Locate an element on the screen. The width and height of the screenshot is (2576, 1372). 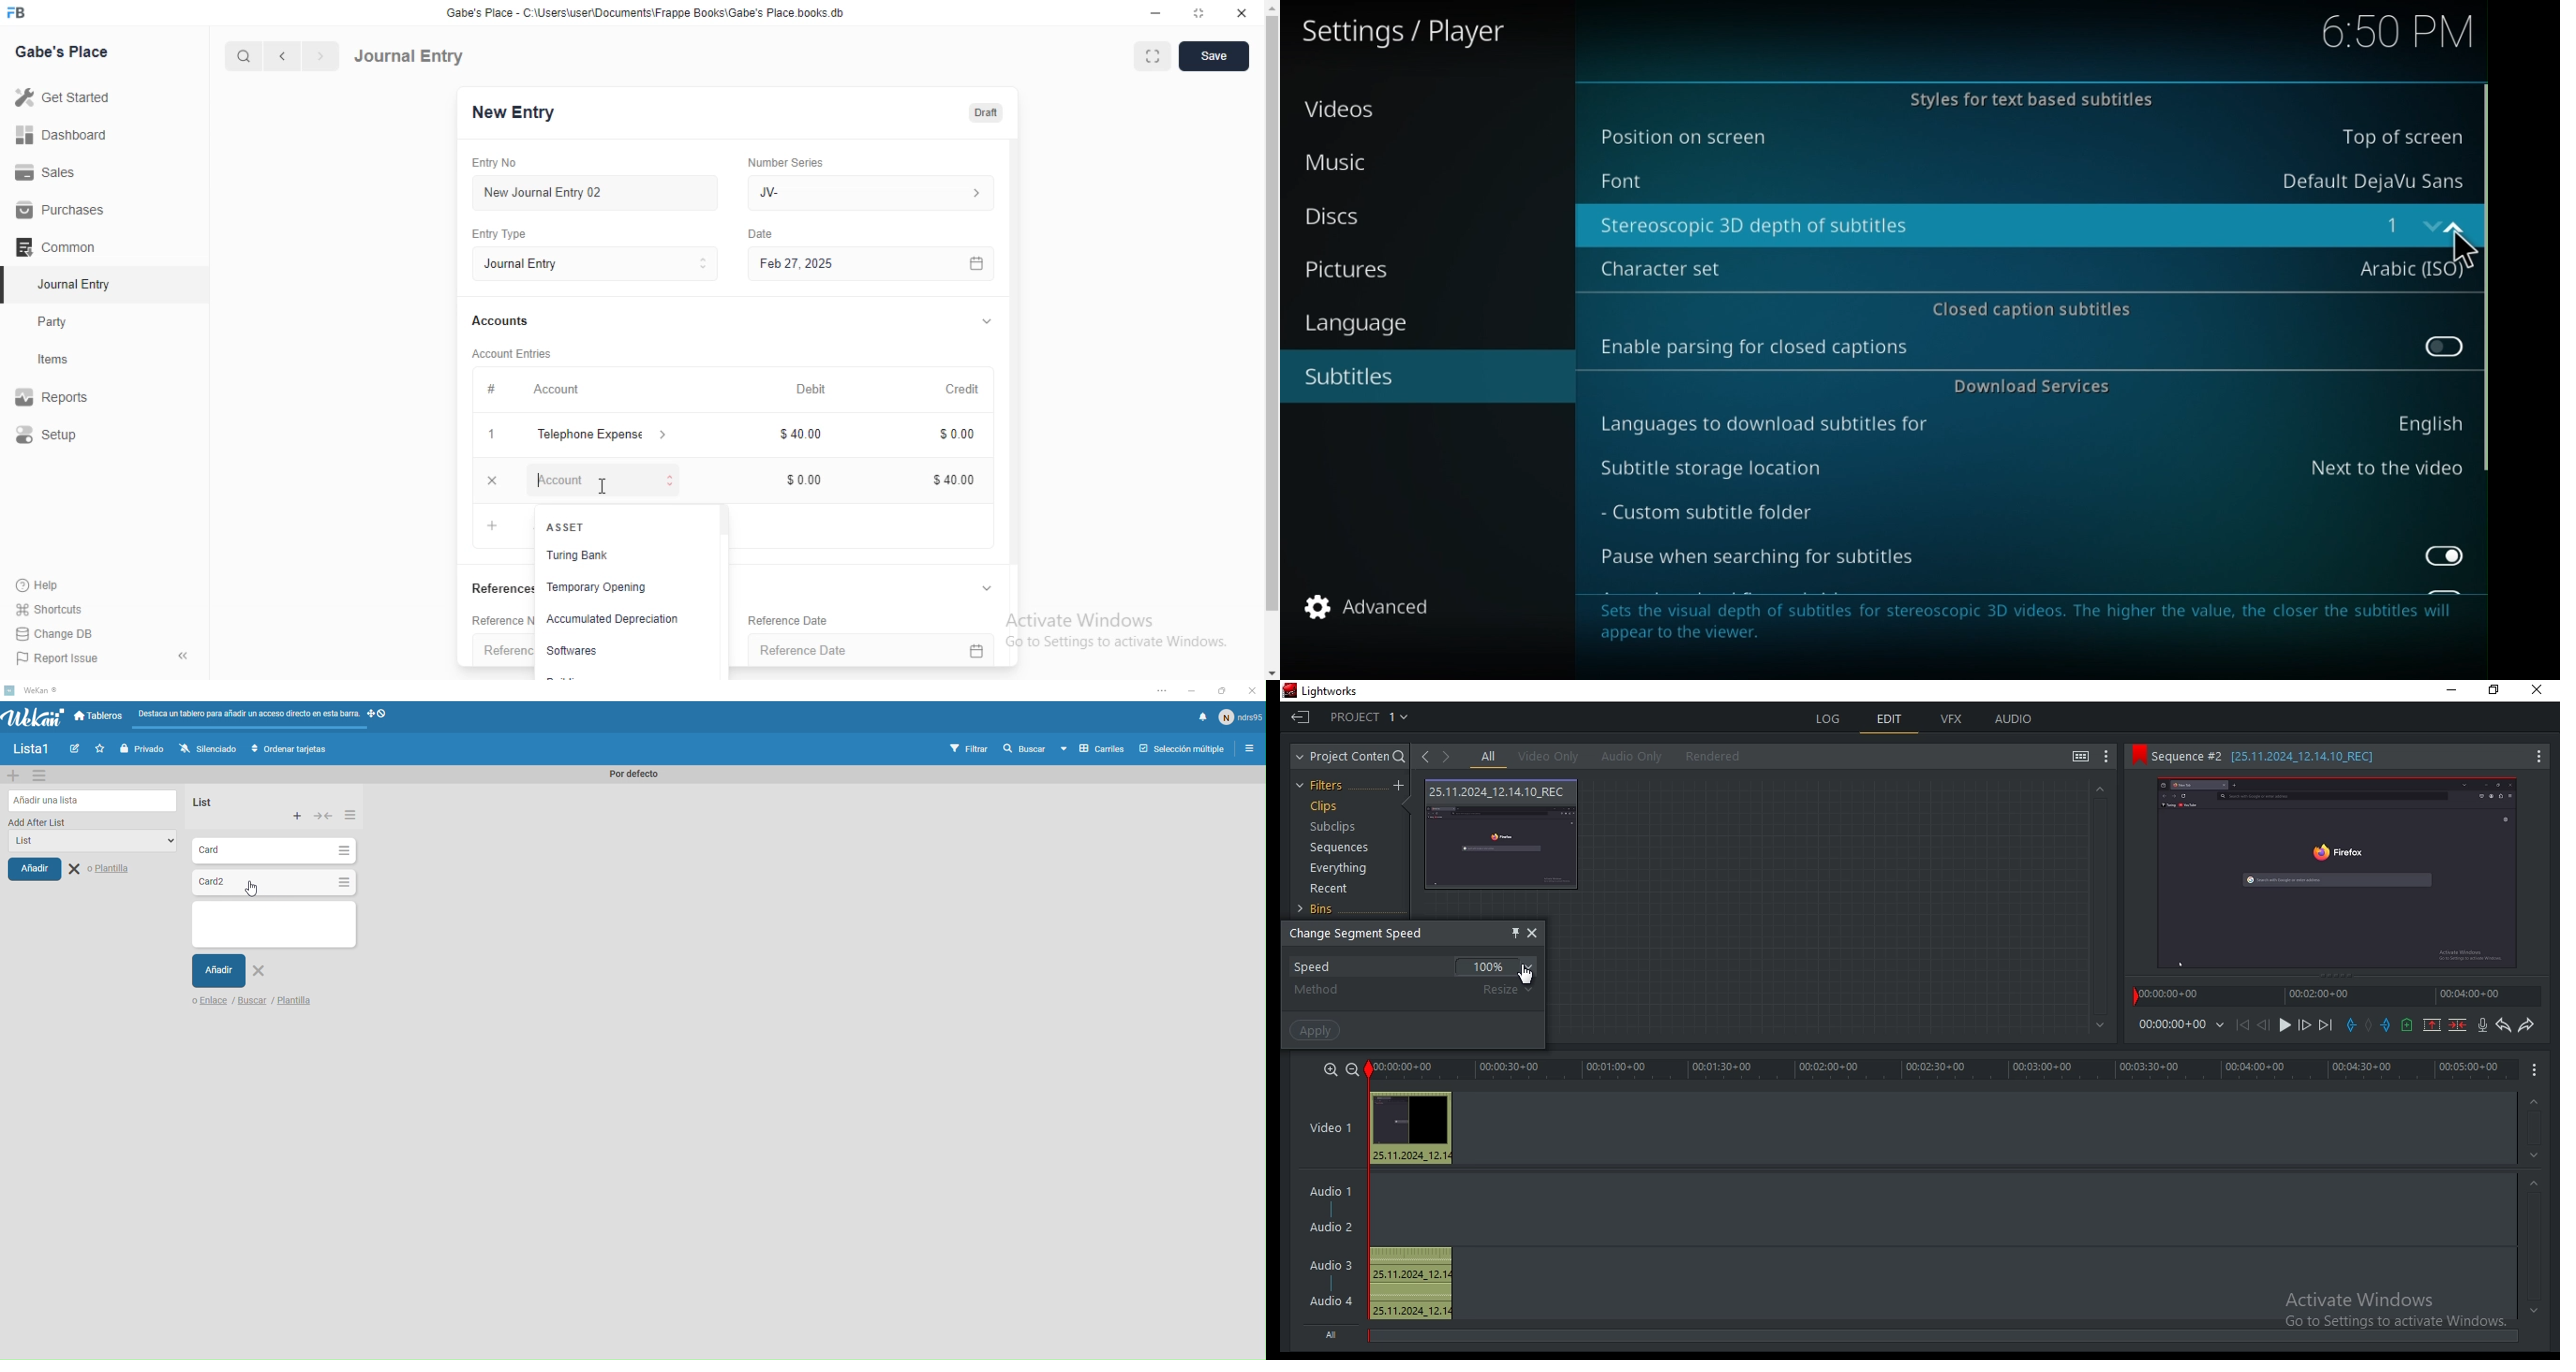
FB is located at coordinates (19, 11).